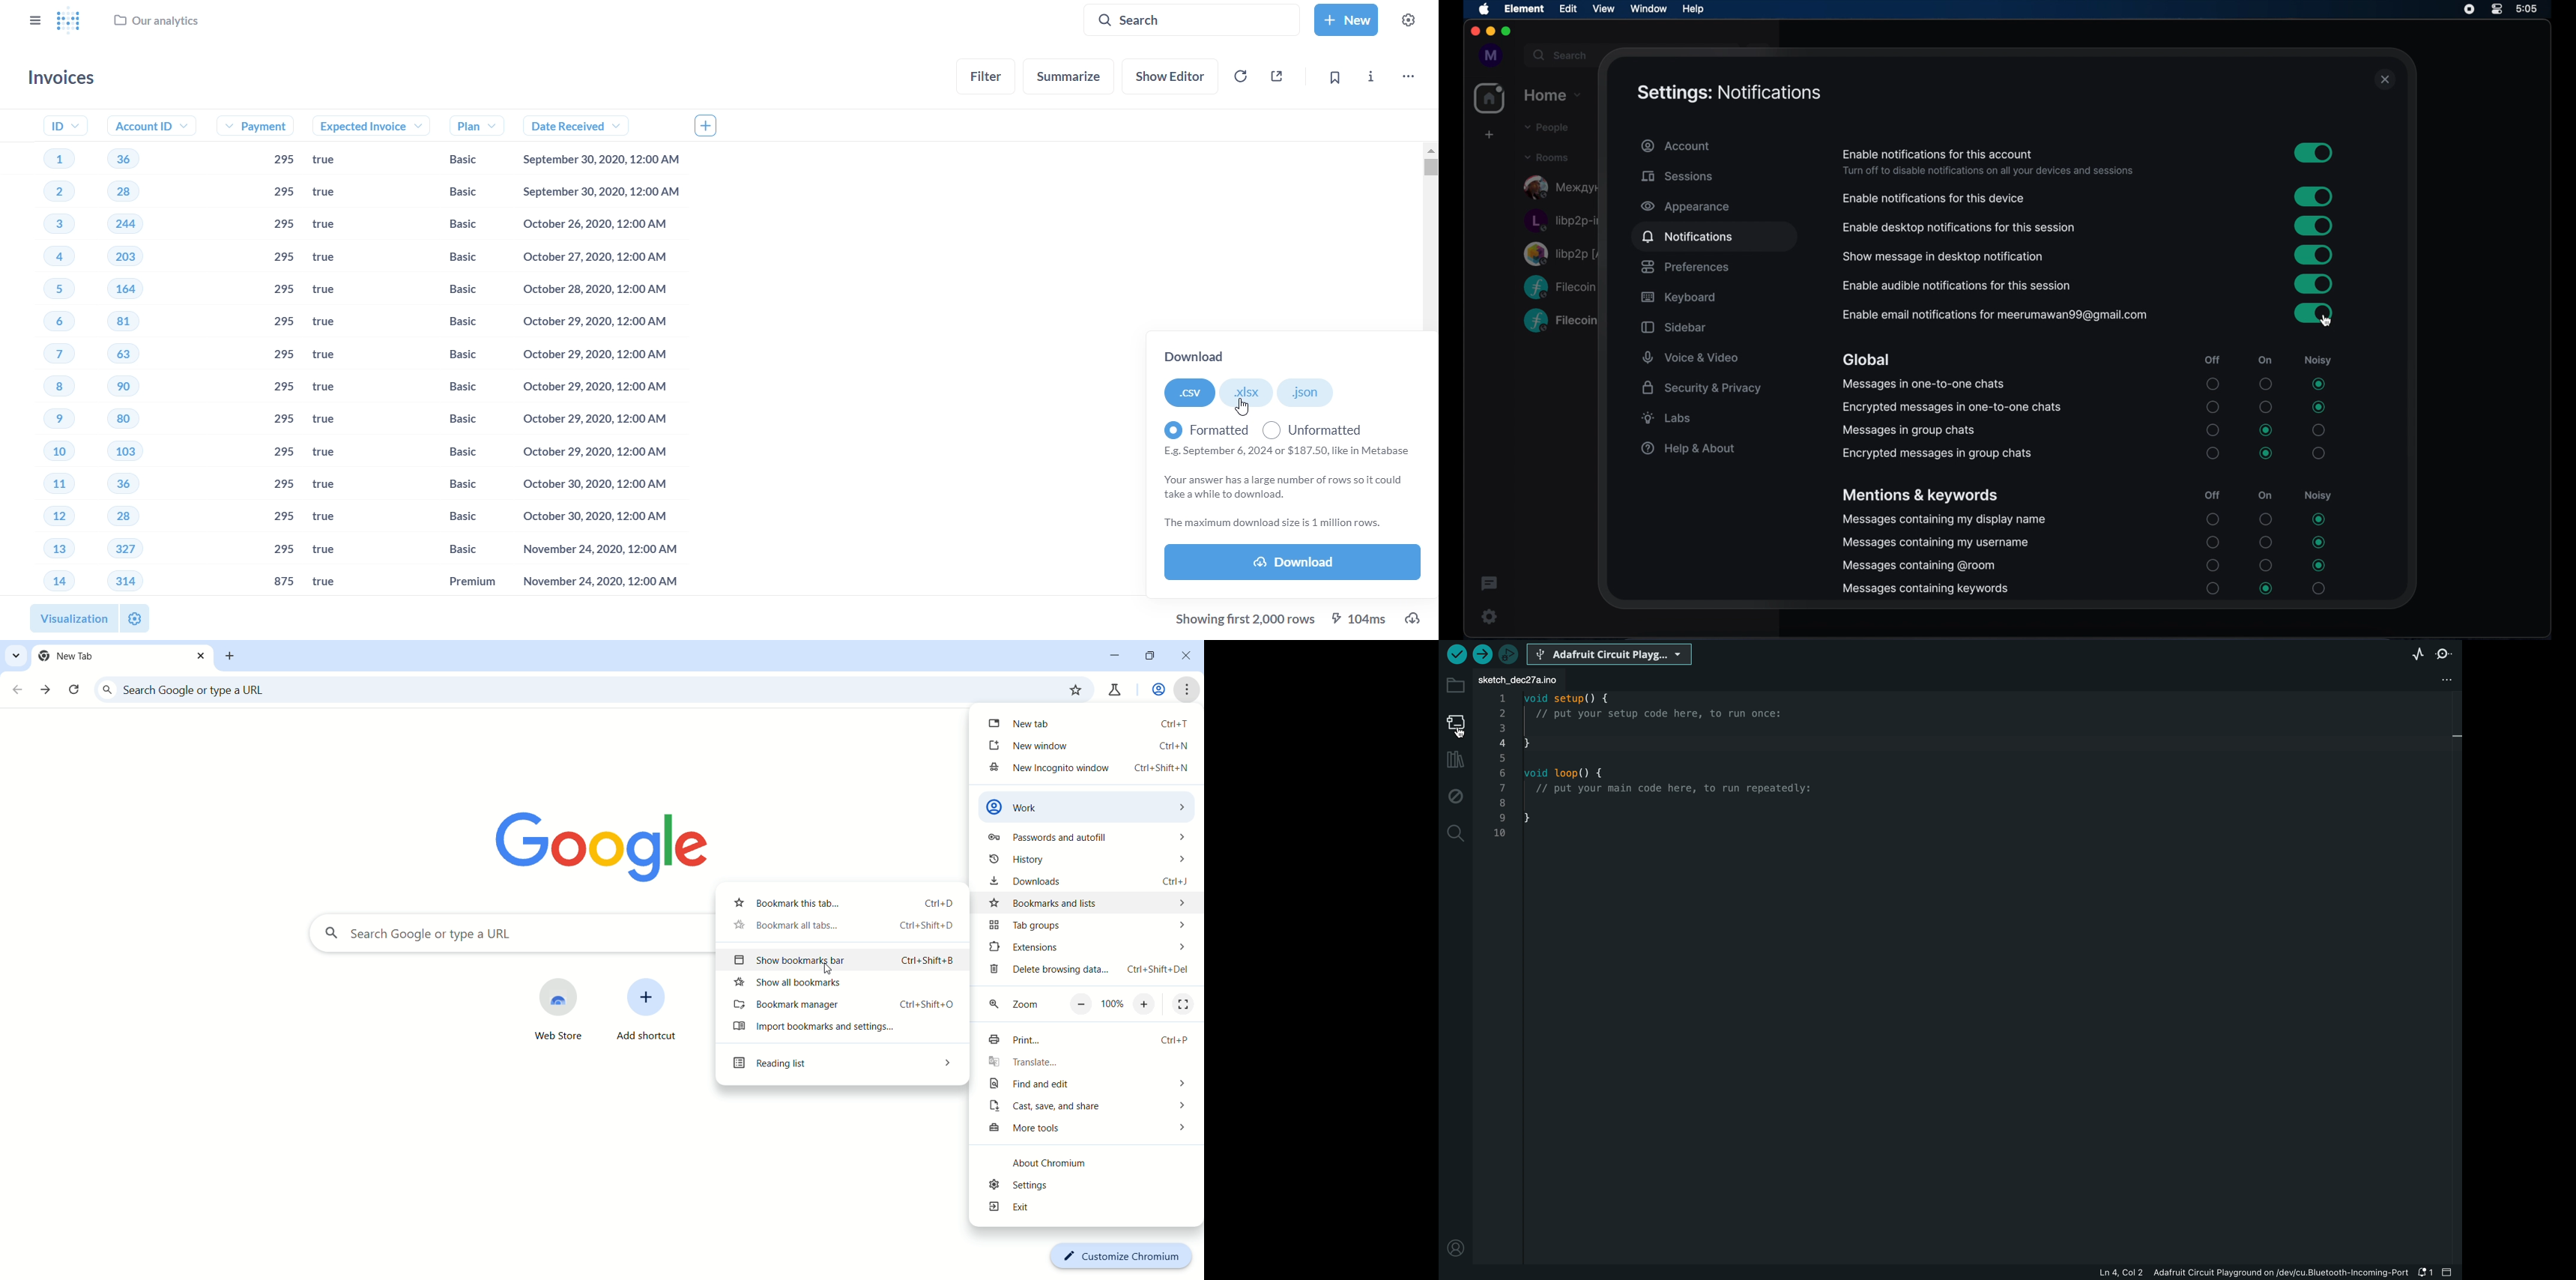  Describe the element at coordinates (2318, 565) in the screenshot. I see `radio button` at that location.